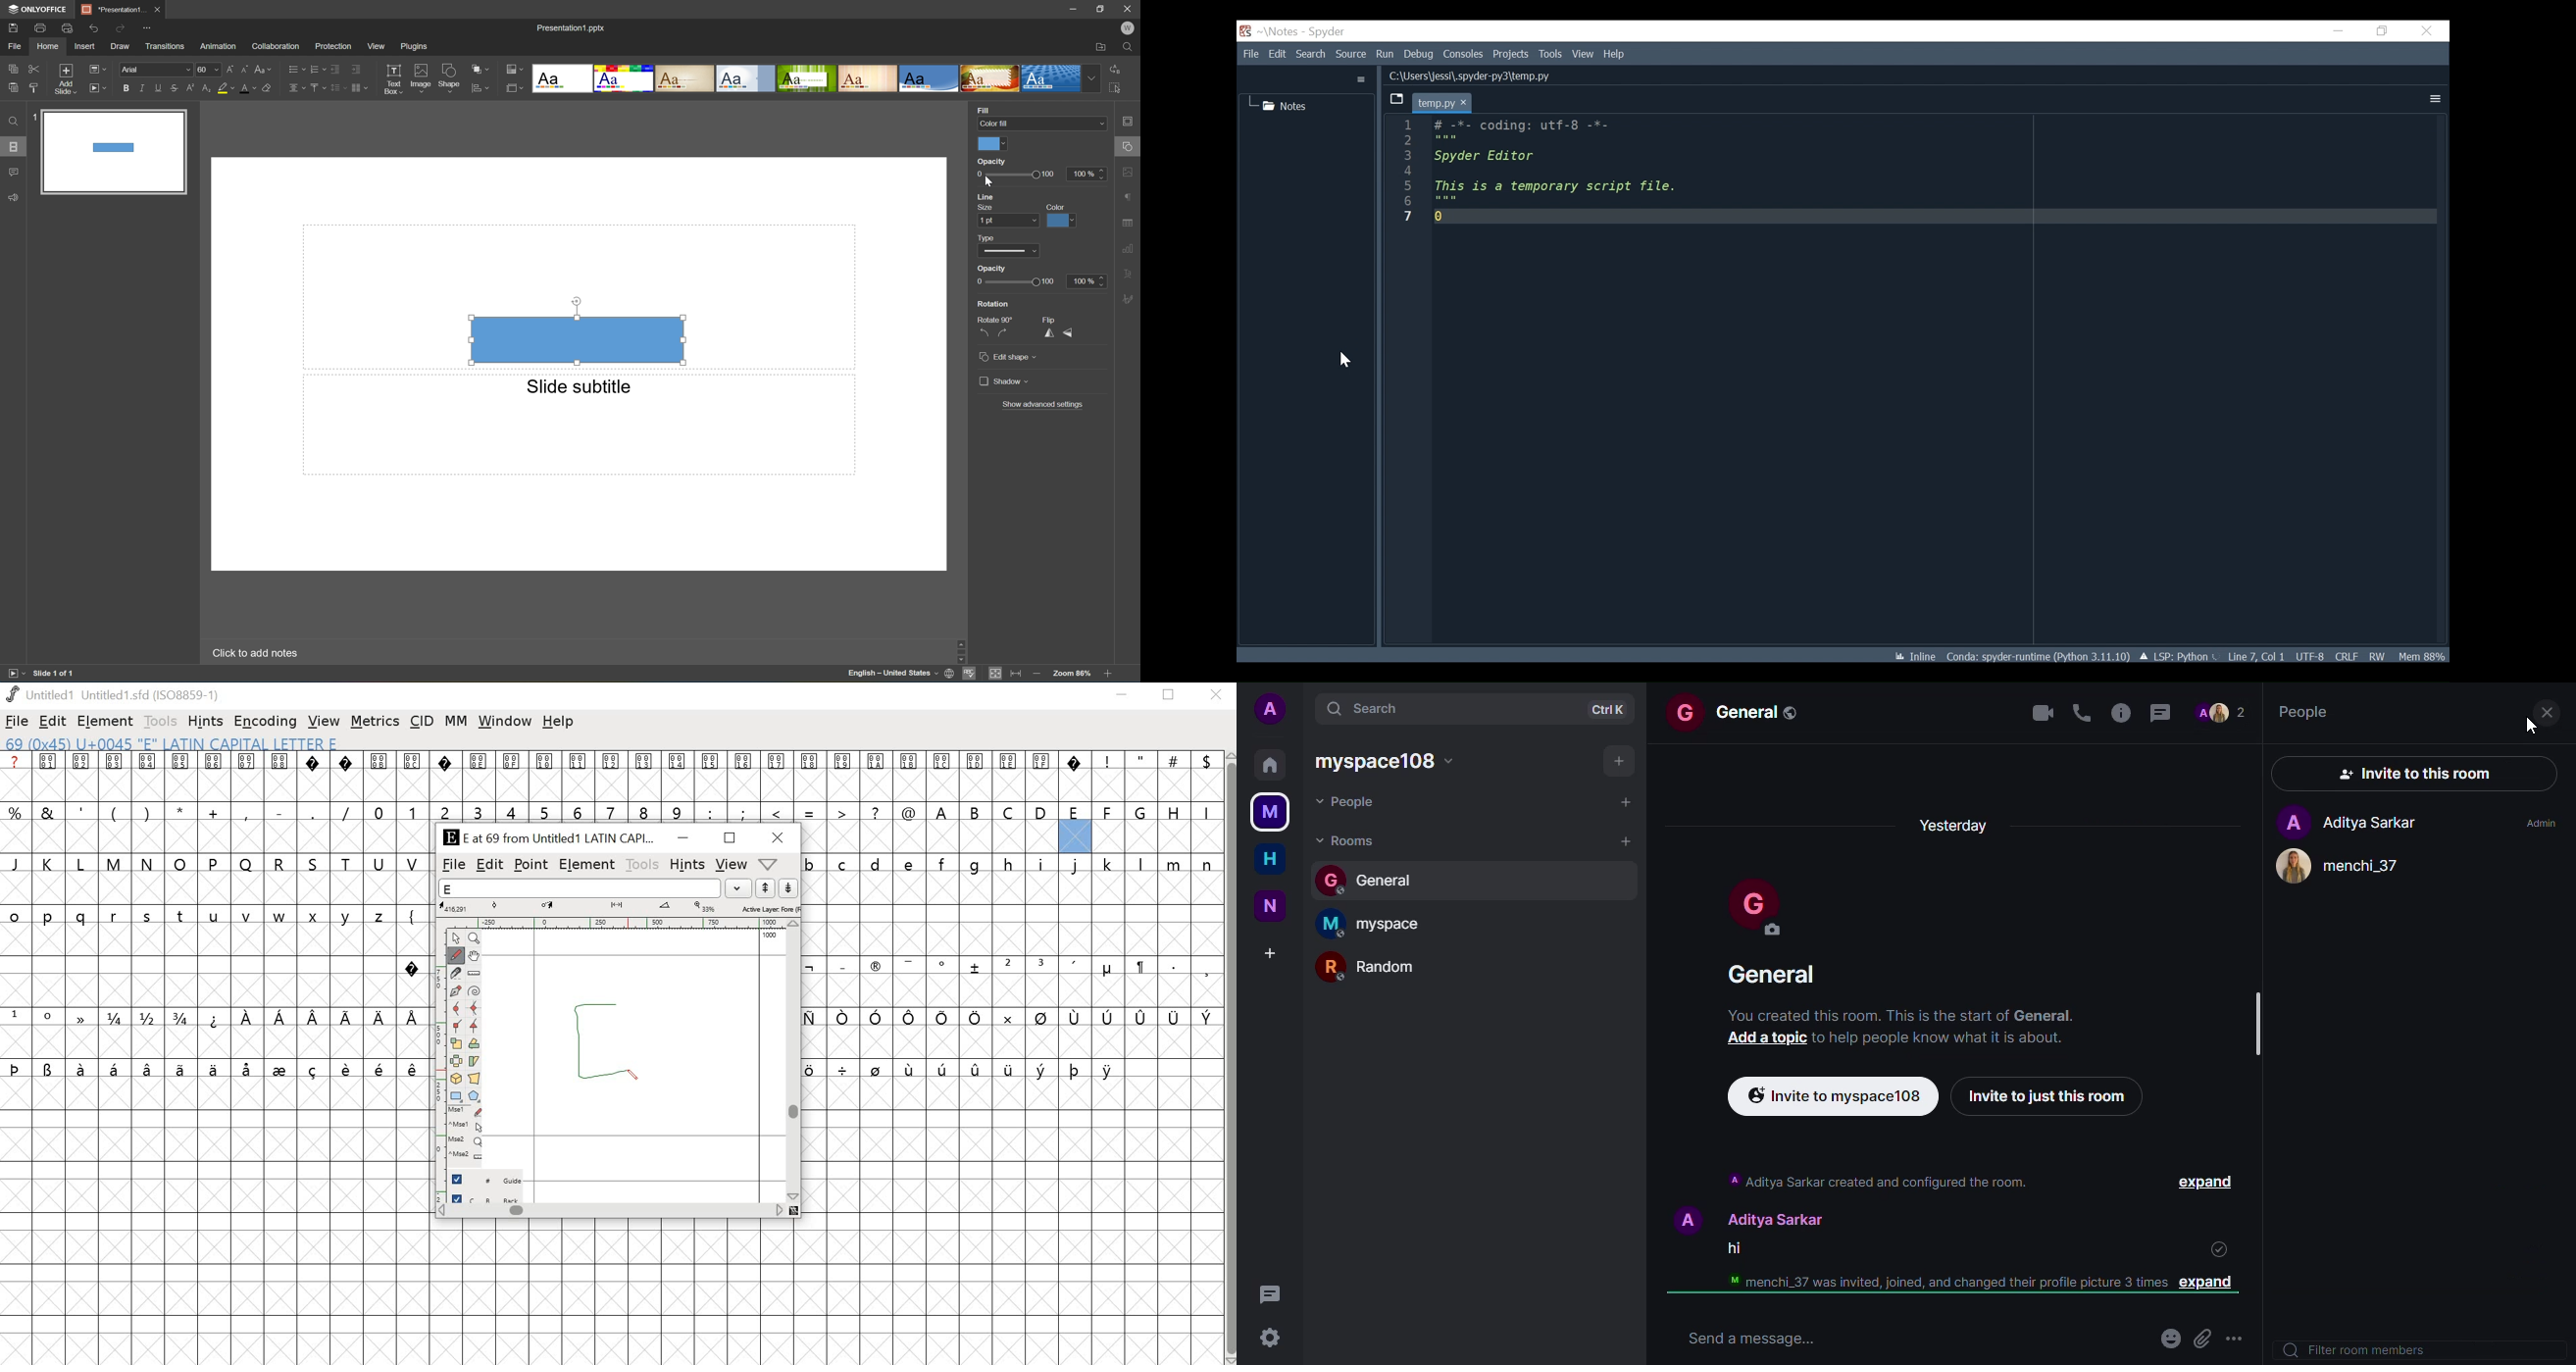  I want to click on filter room members, so click(2363, 1350).